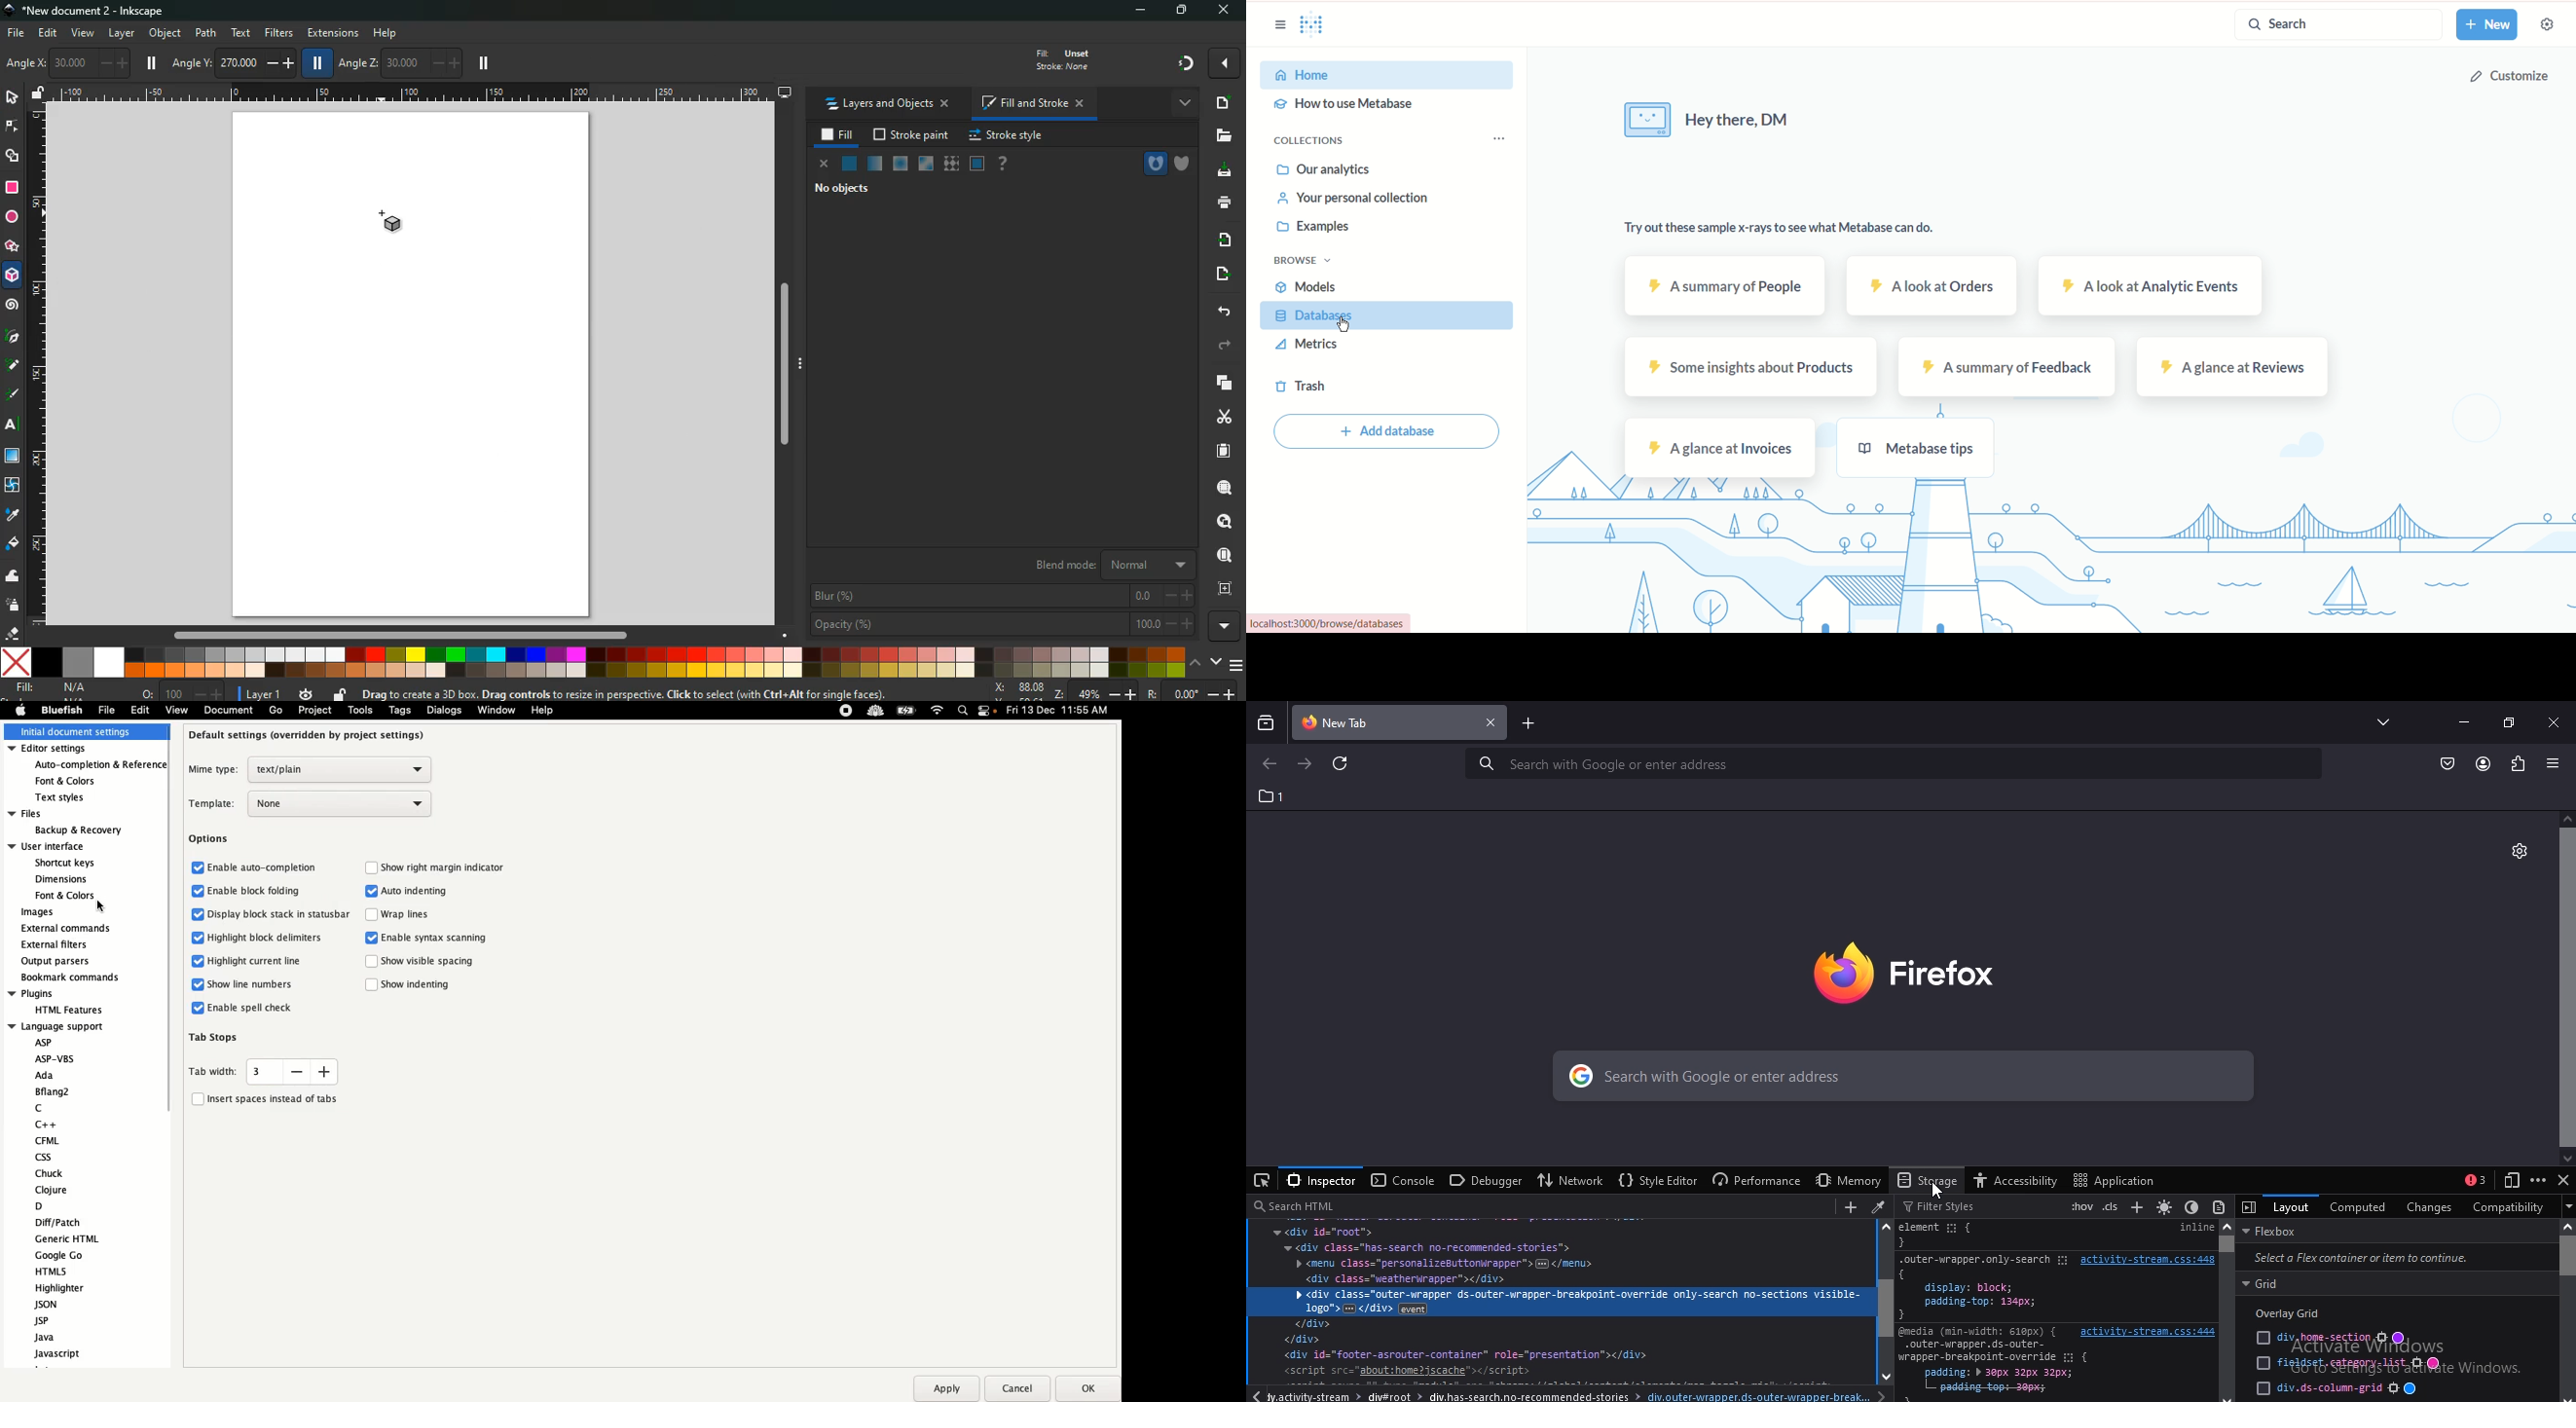  I want to click on frame, so click(1223, 589).